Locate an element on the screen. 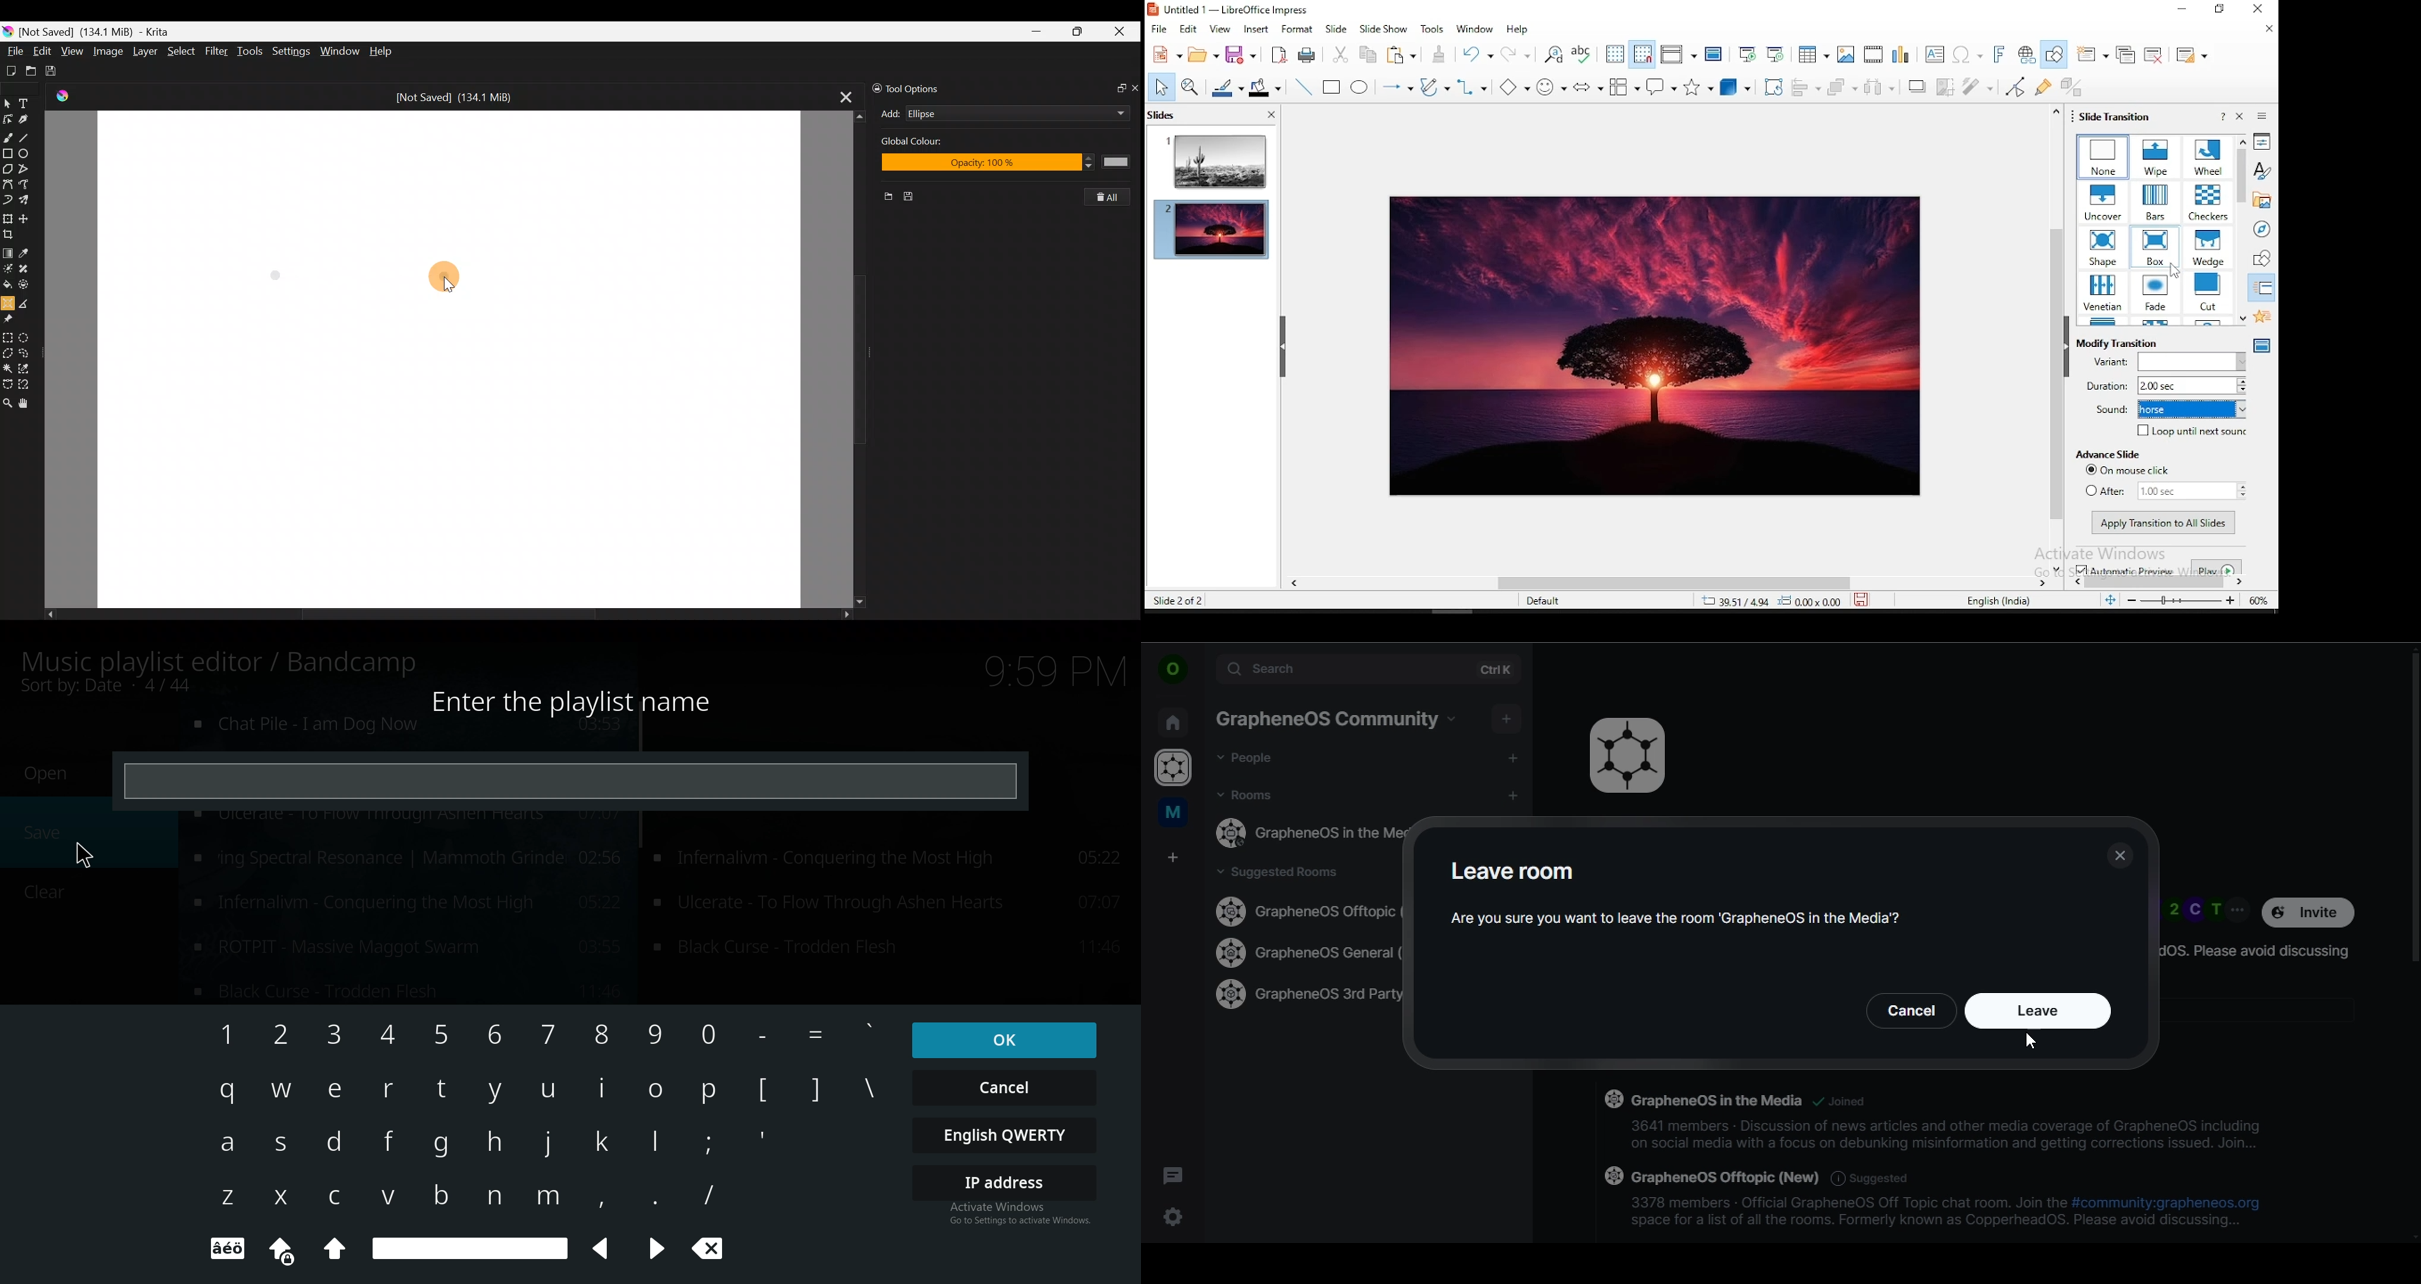 Image resolution: width=2436 pixels, height=1288 pixels. GrapheneOS in the Media Joined
3641 members - Discussion of news articles and other media coverage of Graphene0S including
on social media with a focus on debunking misinformation and getting corrections issued. Join... is located at coordinates (1934, 1125).